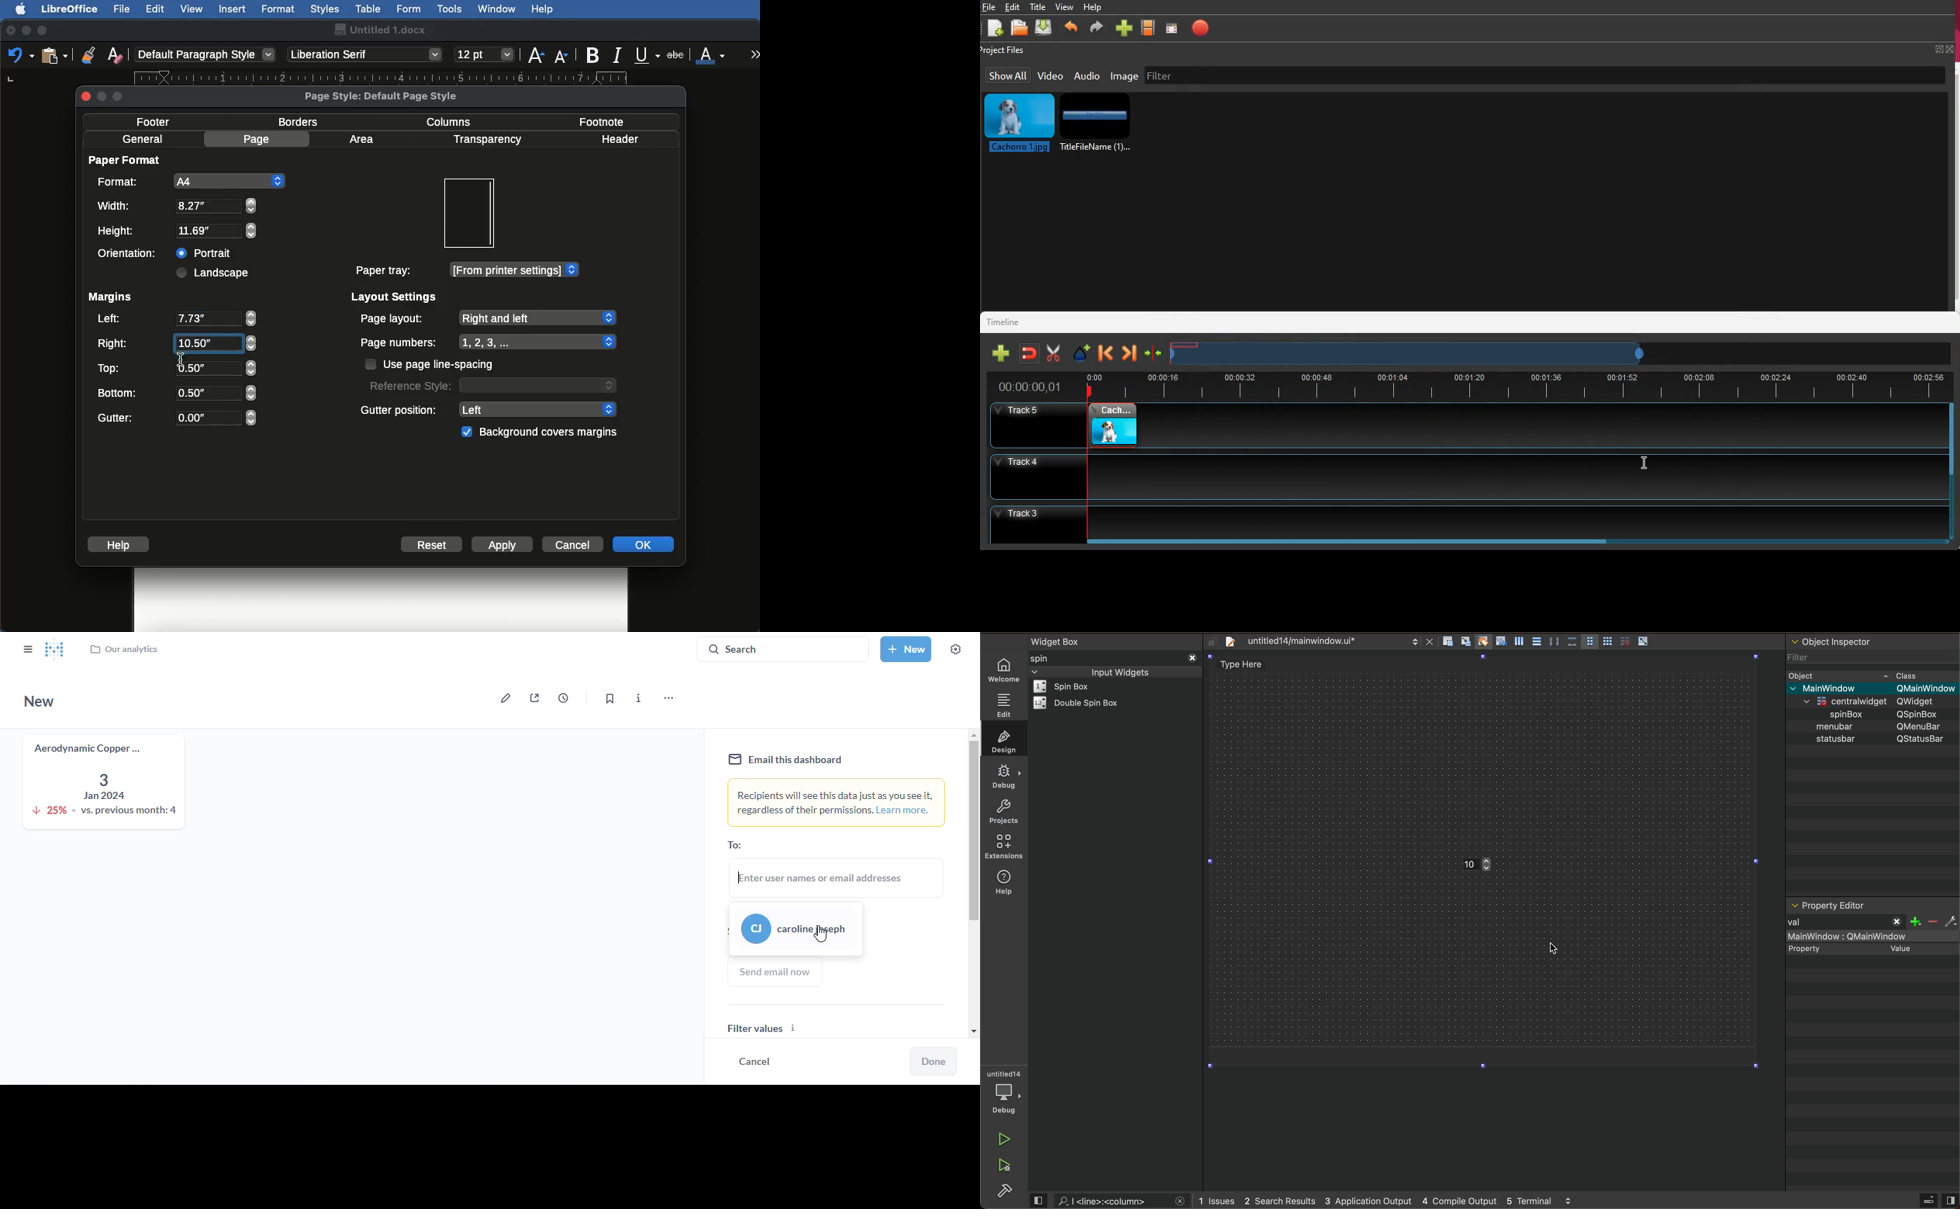 Image resolution: width=1960 pixels, height=1232 pixels. What do you see at coordinates (1079, 353) in the screenshot?
I see `effect` at bounding box center [1079, 353].